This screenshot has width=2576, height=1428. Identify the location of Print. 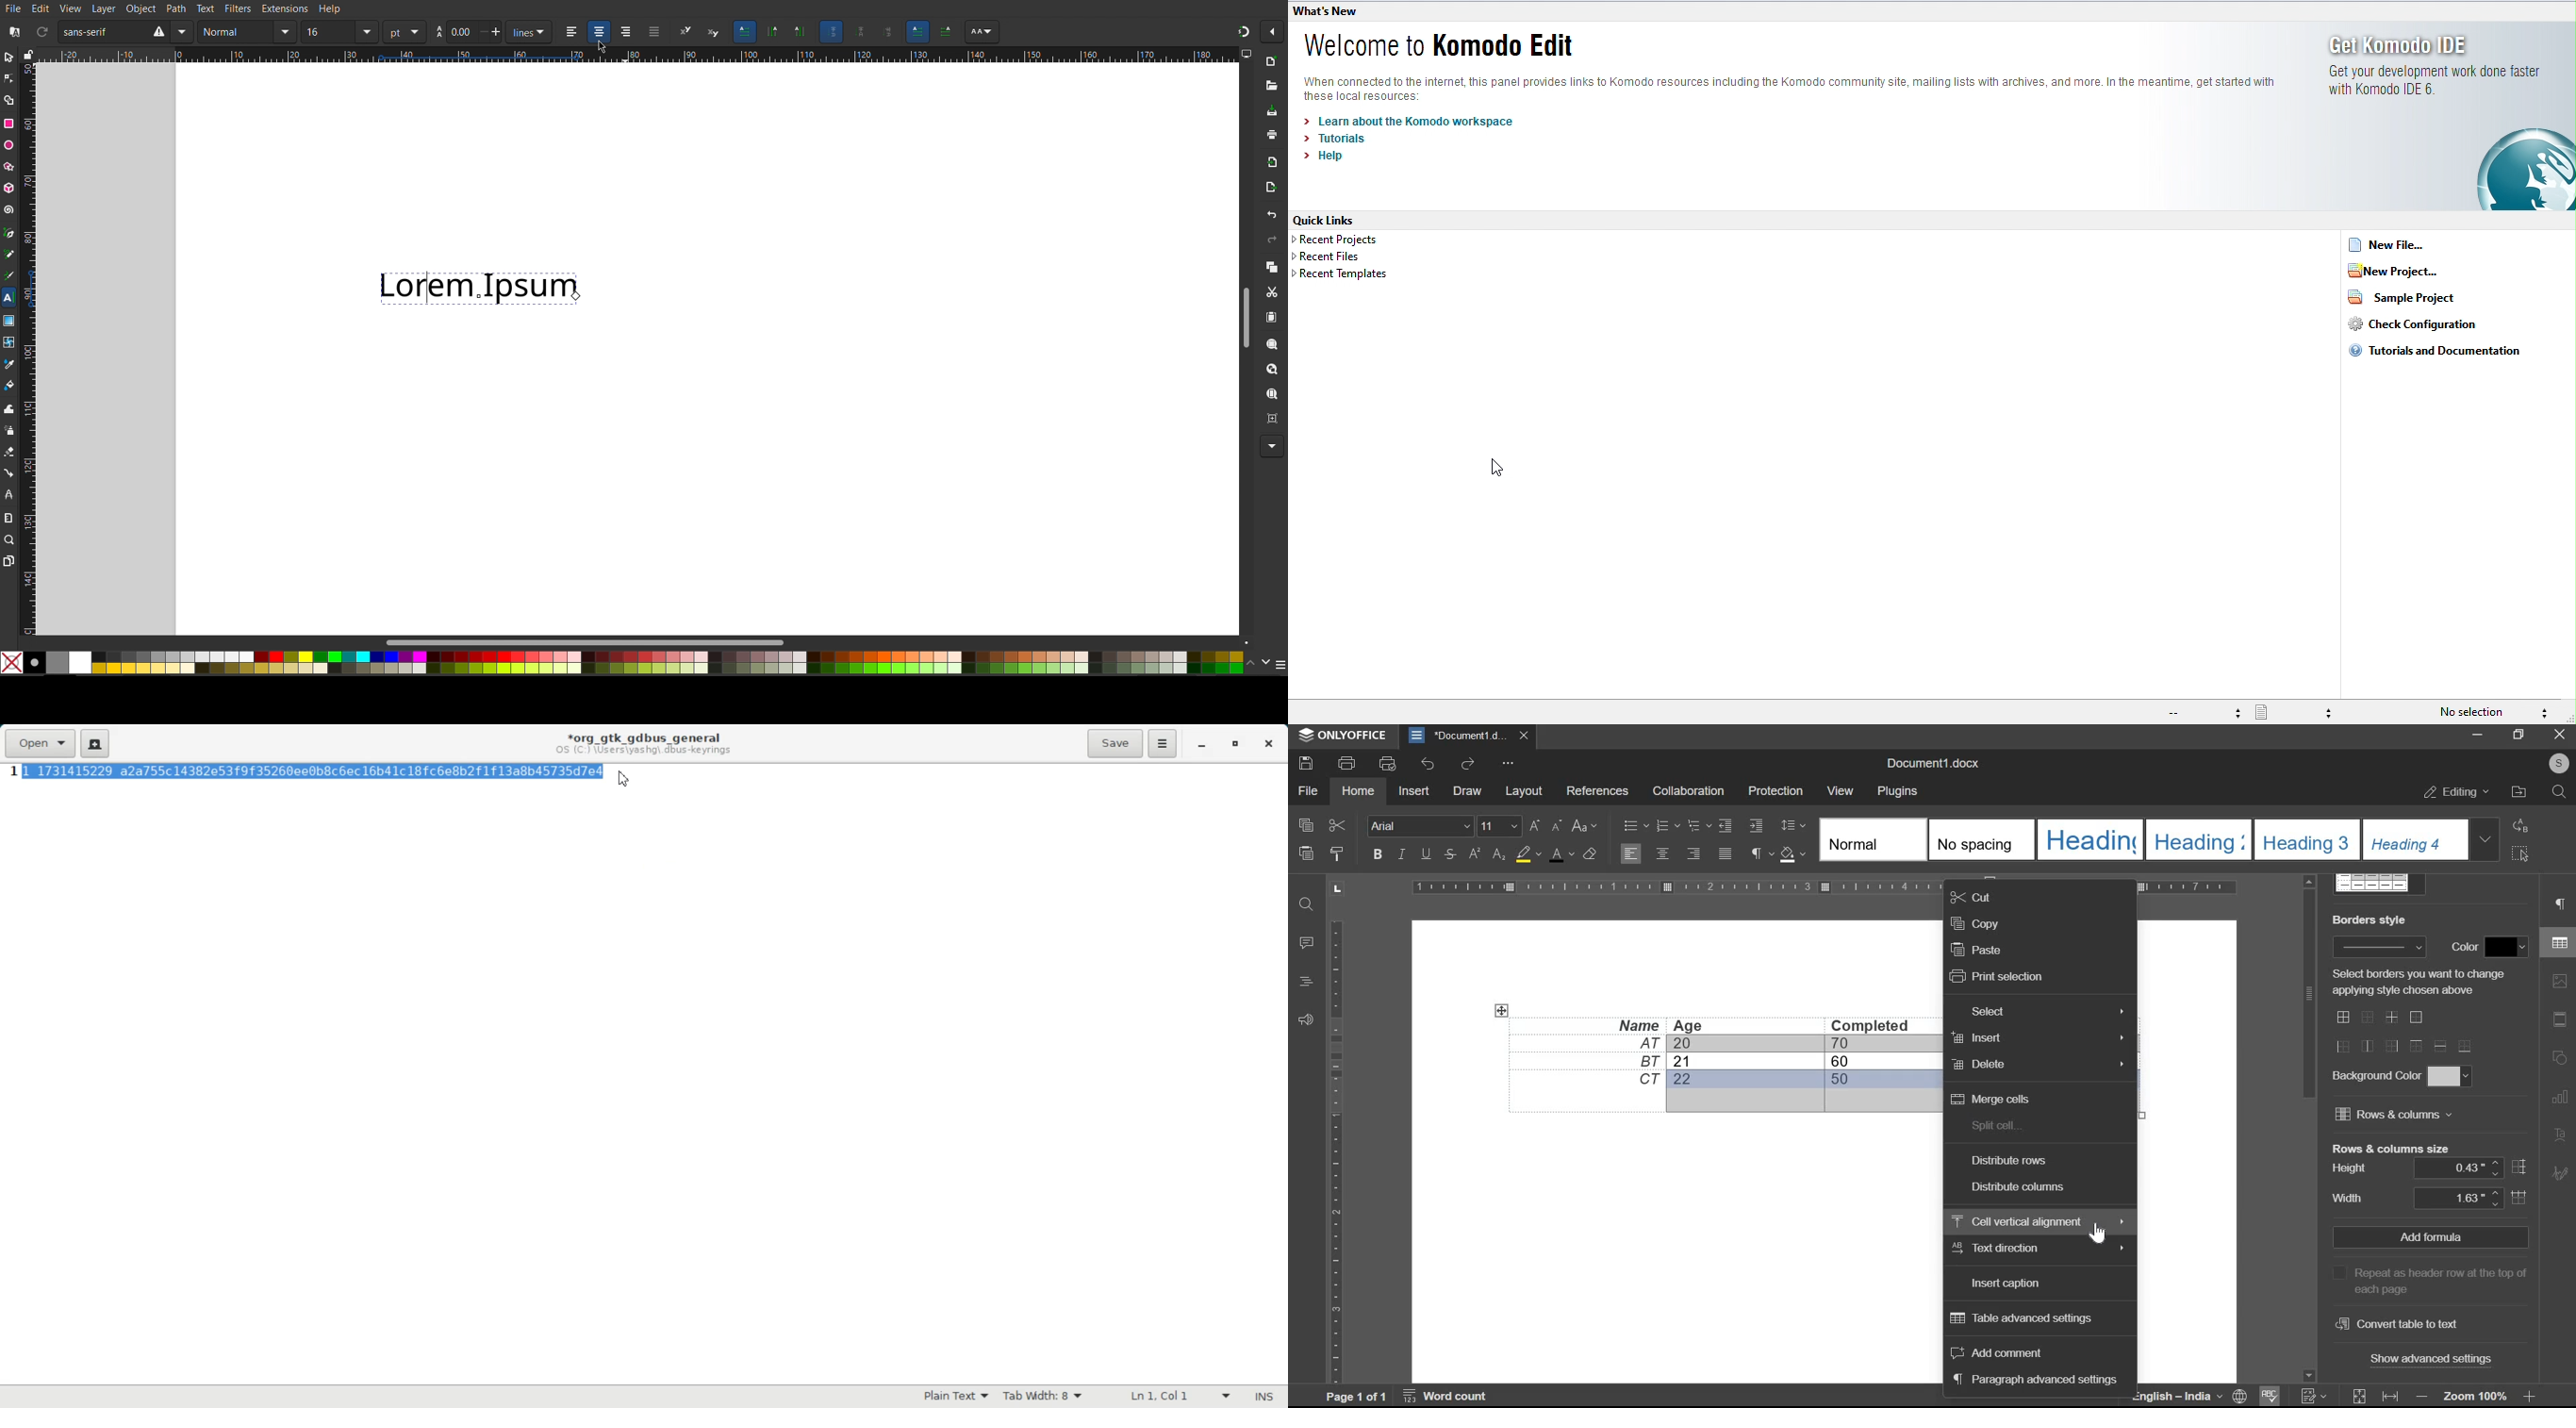
(1272, 134).